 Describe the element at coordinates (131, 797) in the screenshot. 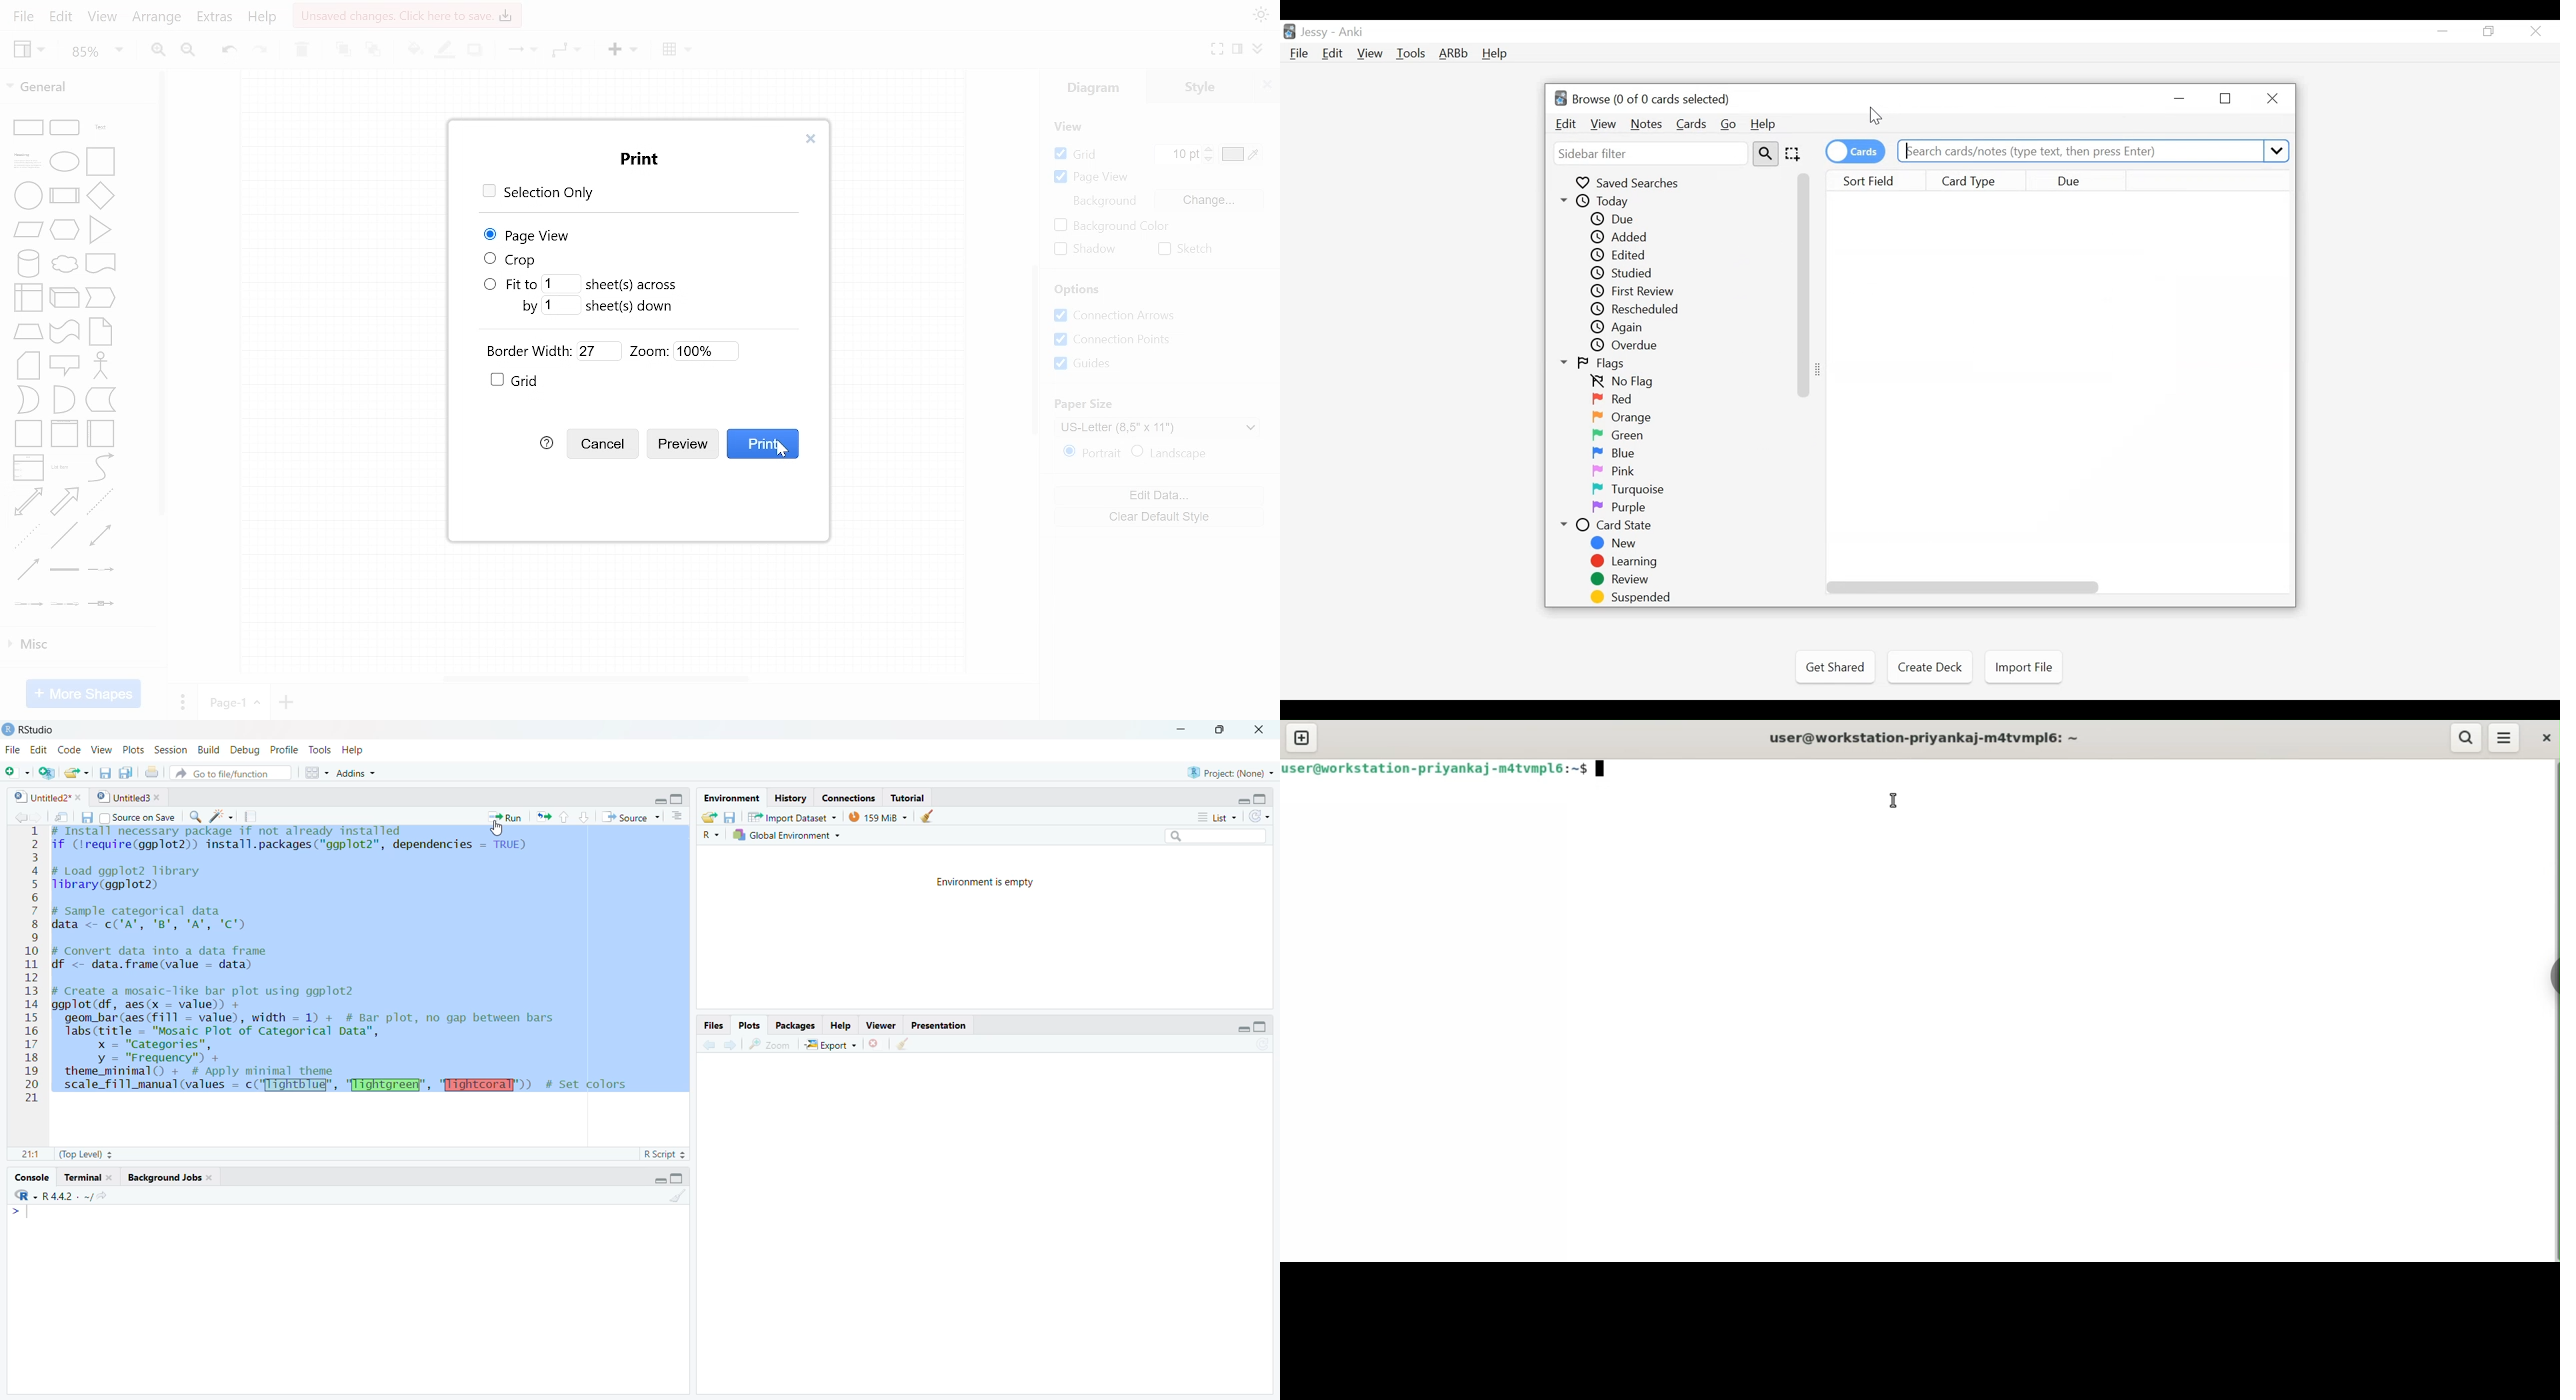

I see `Untitled3` at that location.